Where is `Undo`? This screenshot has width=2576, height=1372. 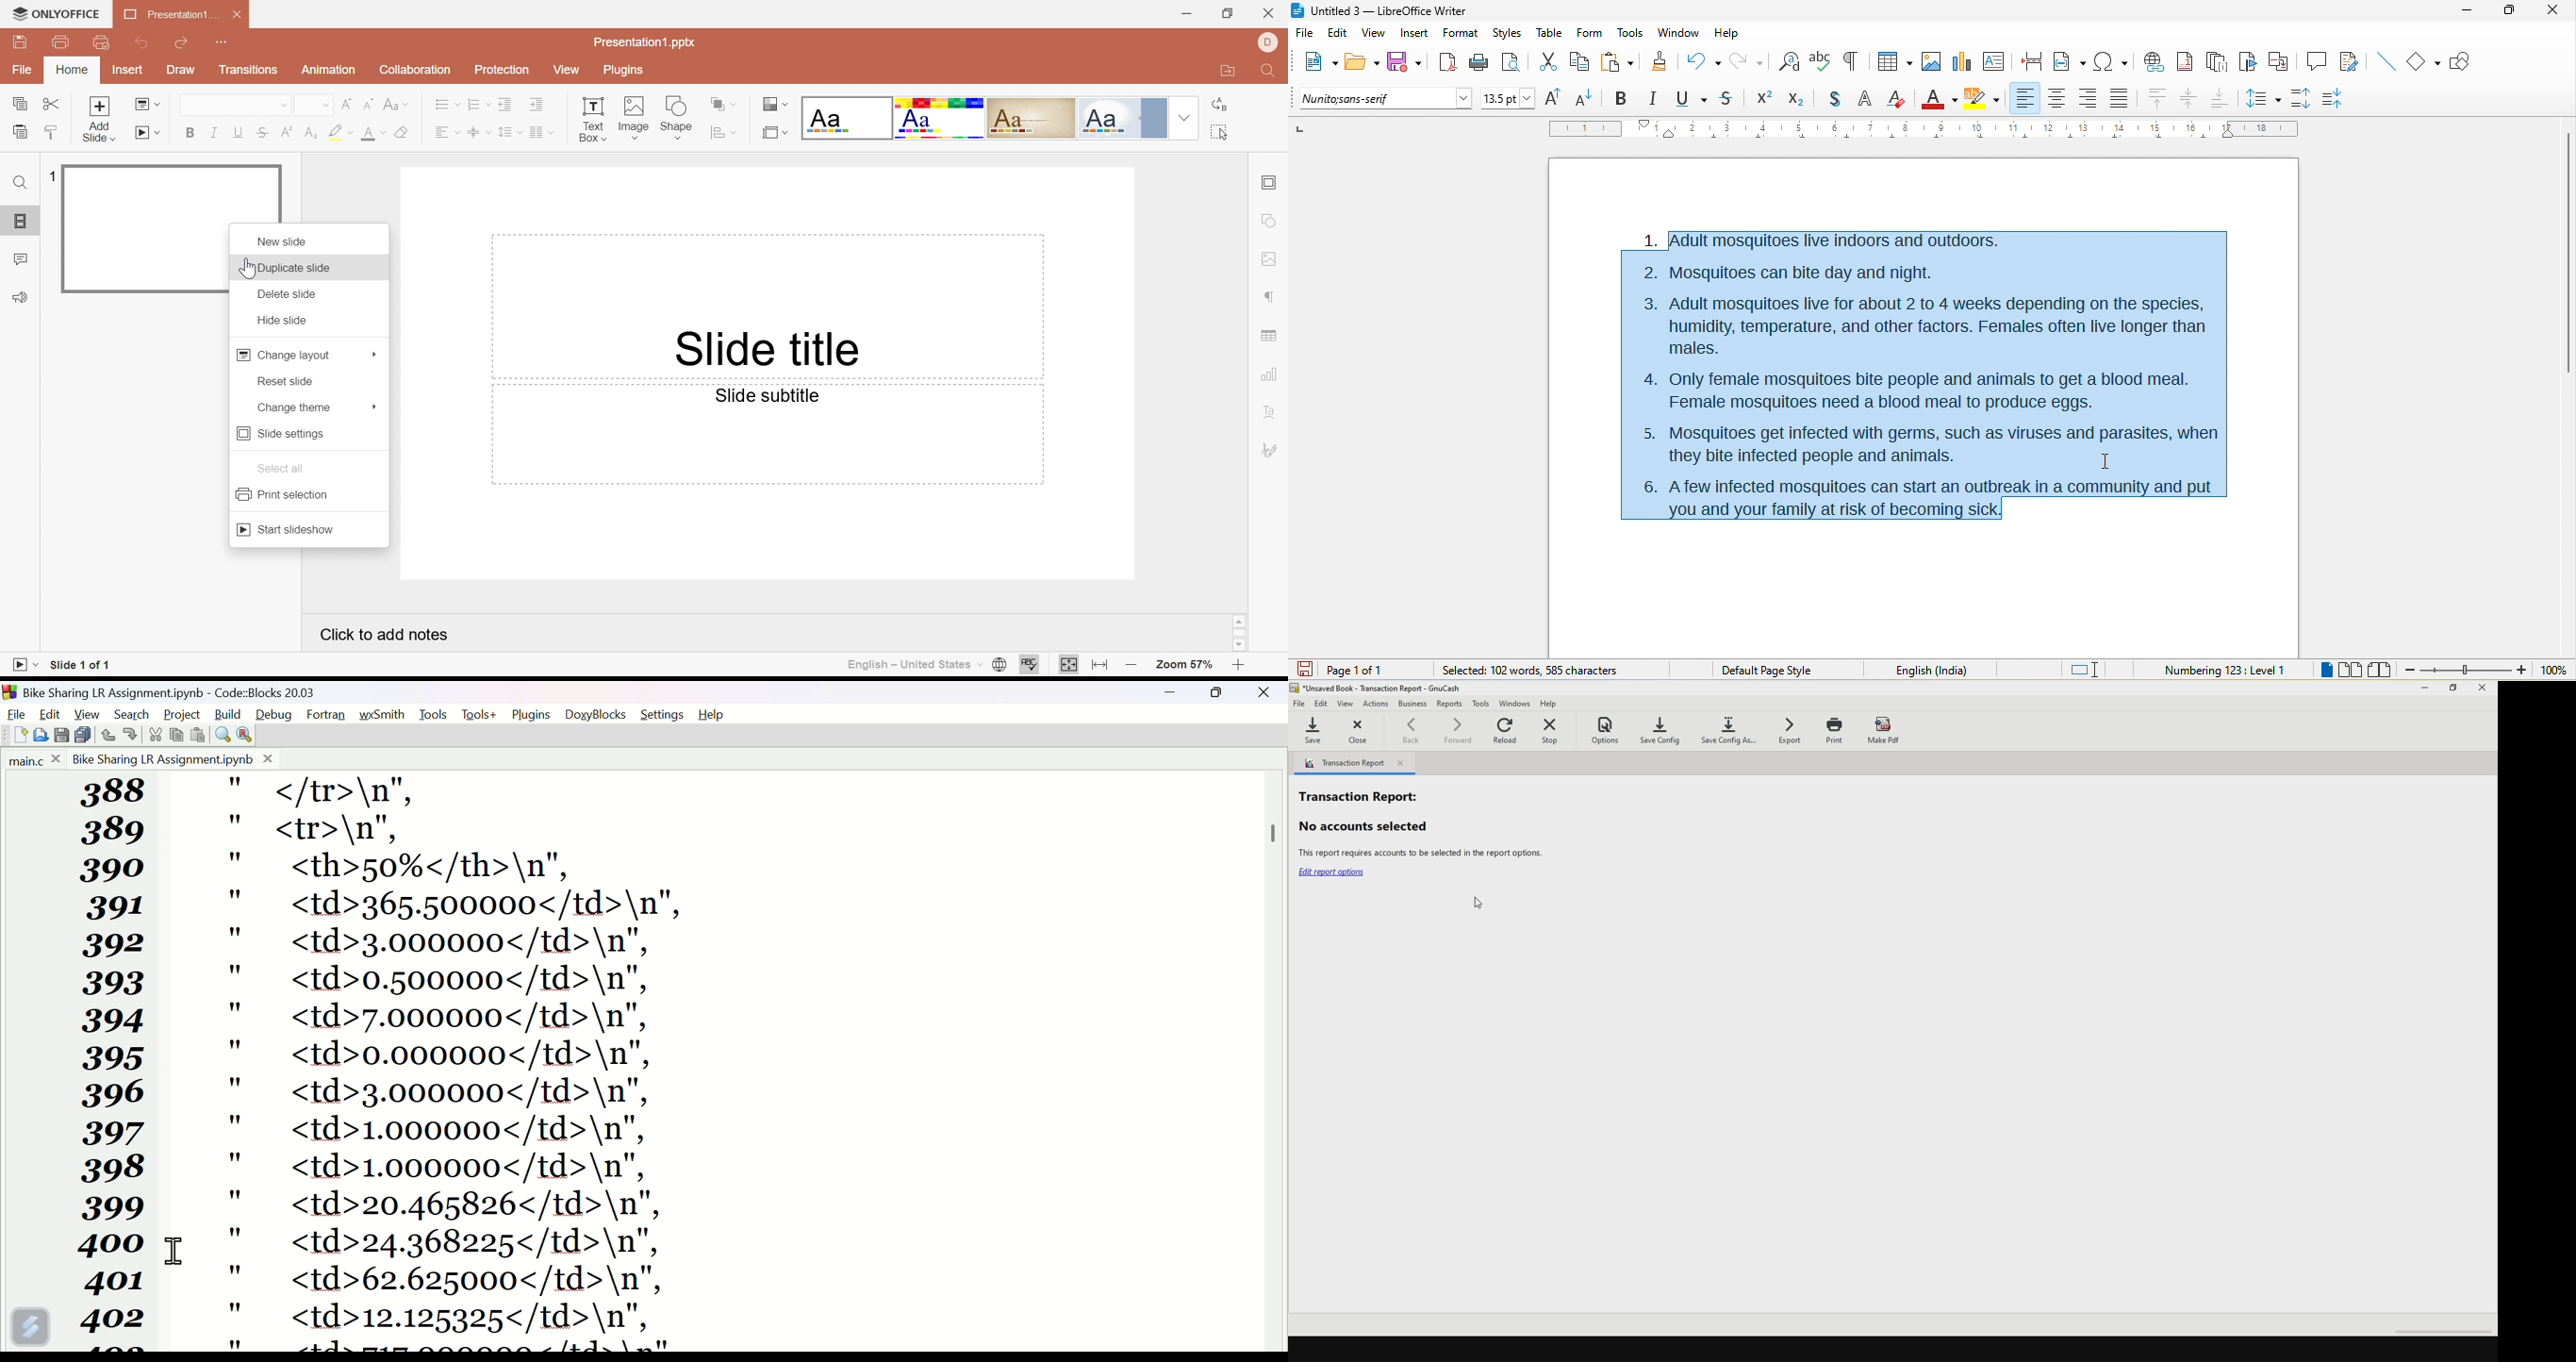
Undo is located at coordinates (109, 735).